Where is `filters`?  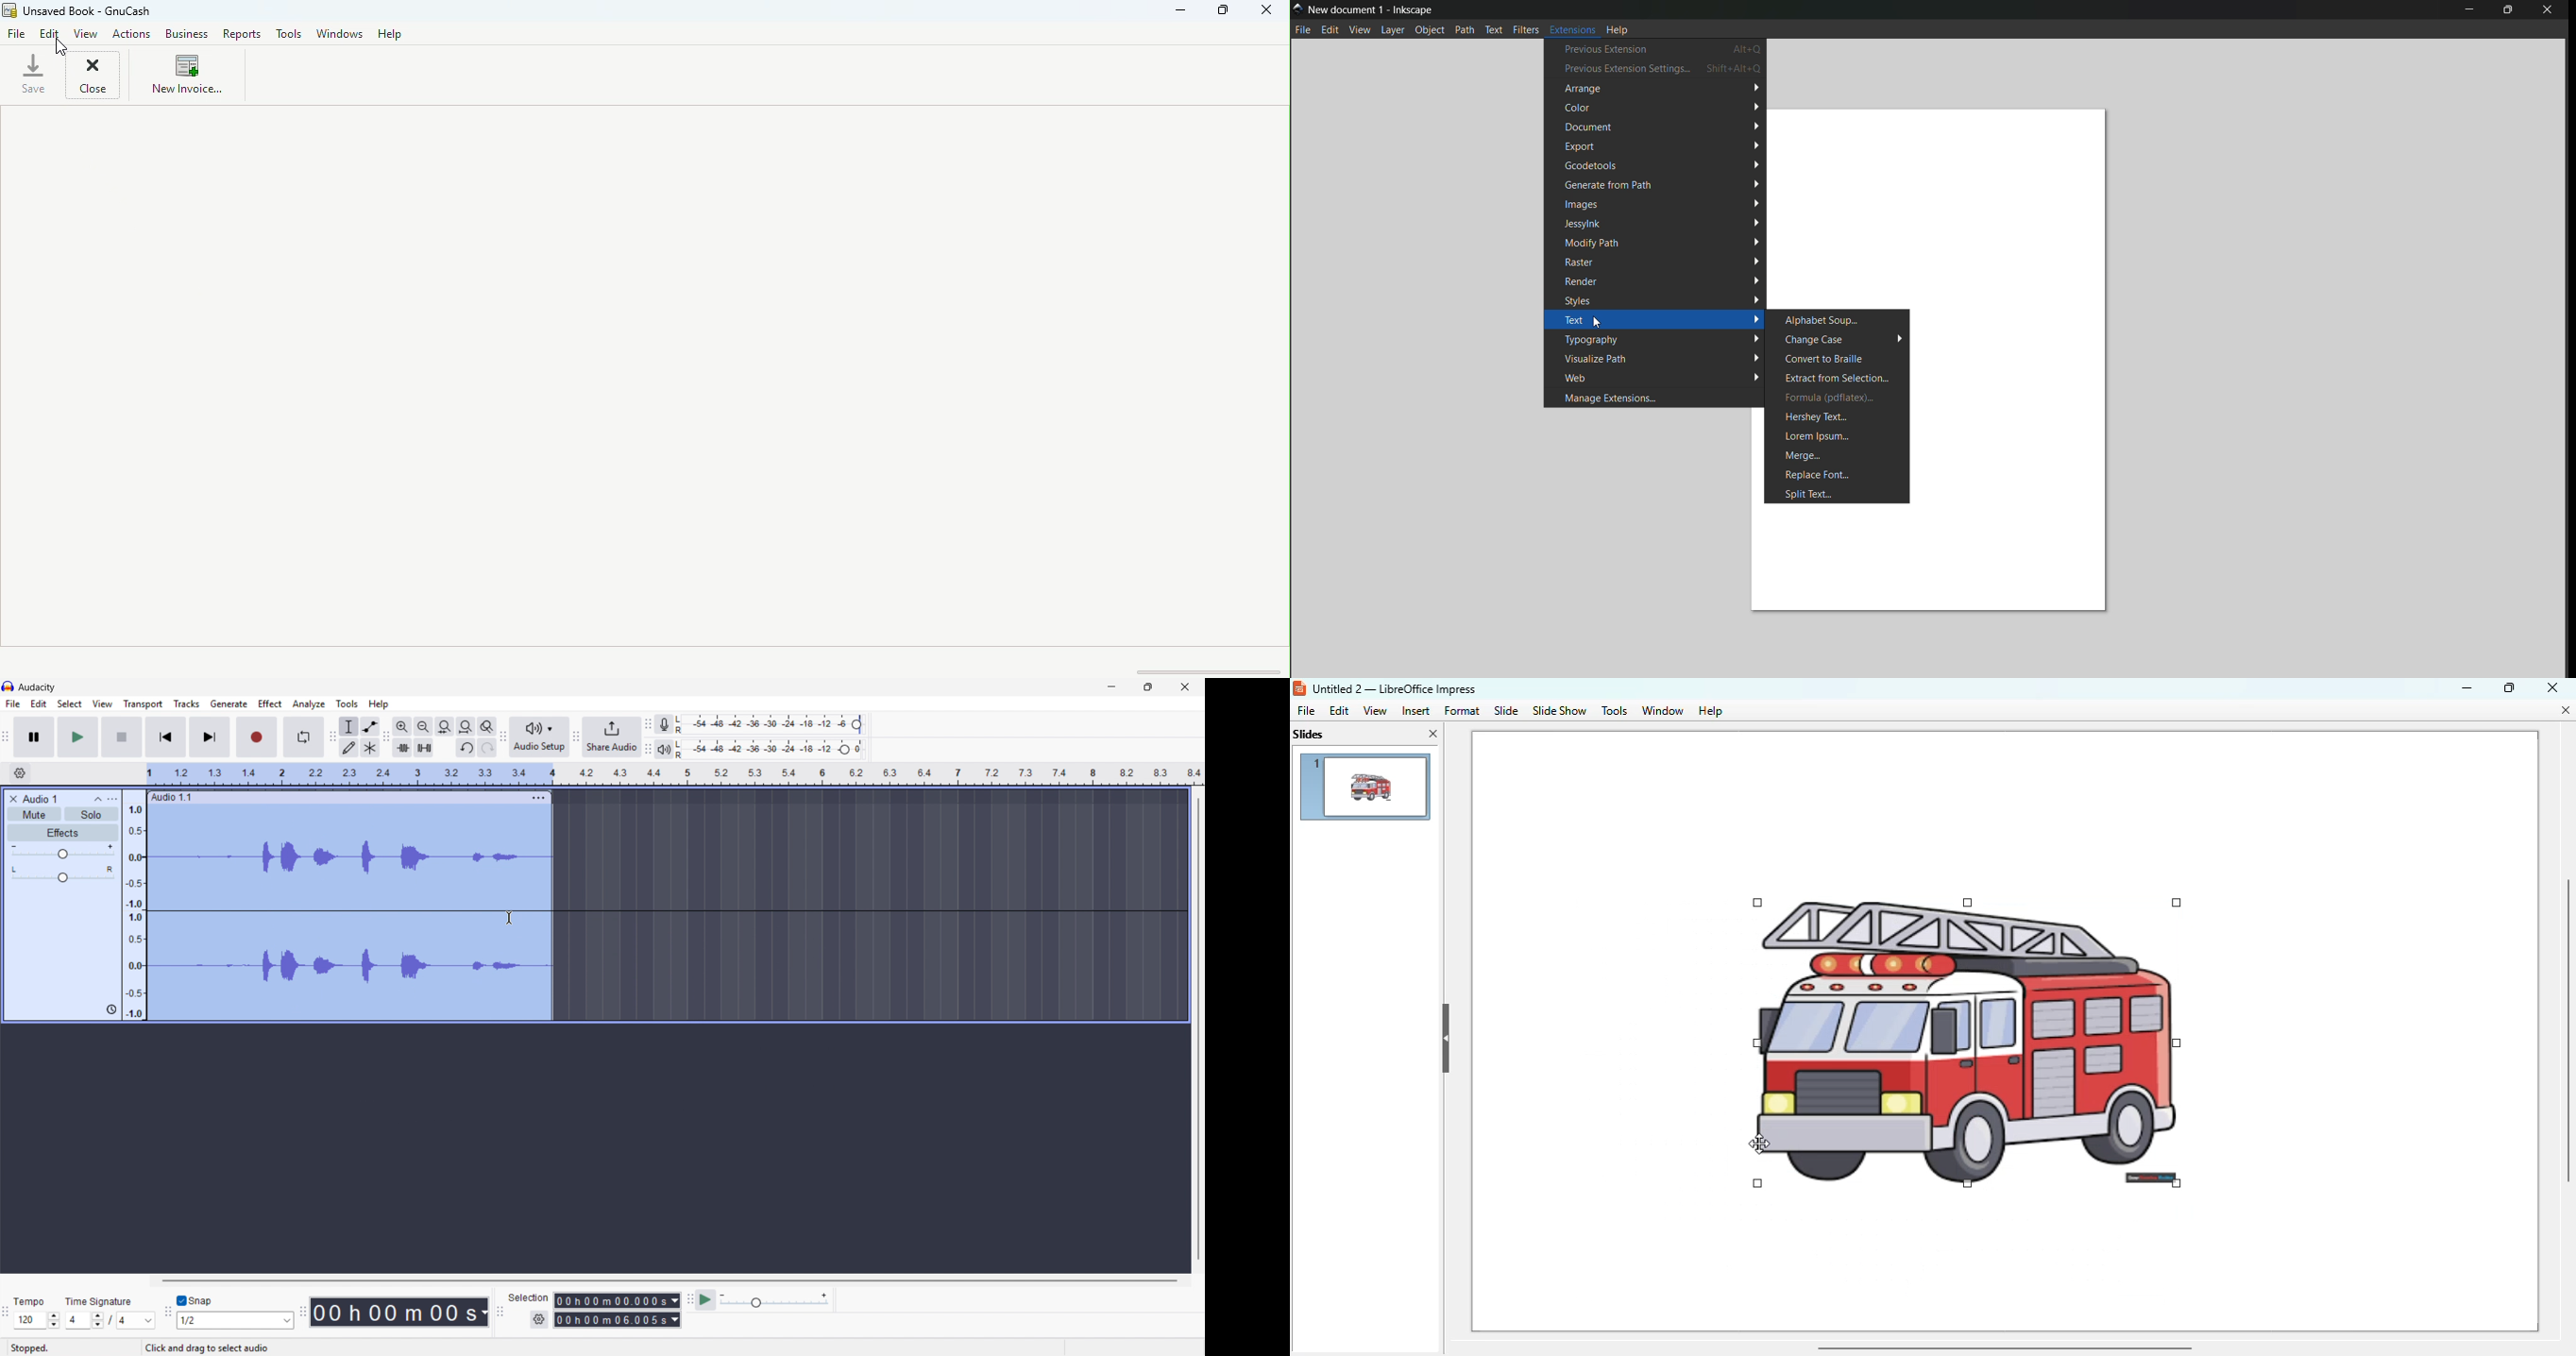 filters is located at coordinates (1526, 29).